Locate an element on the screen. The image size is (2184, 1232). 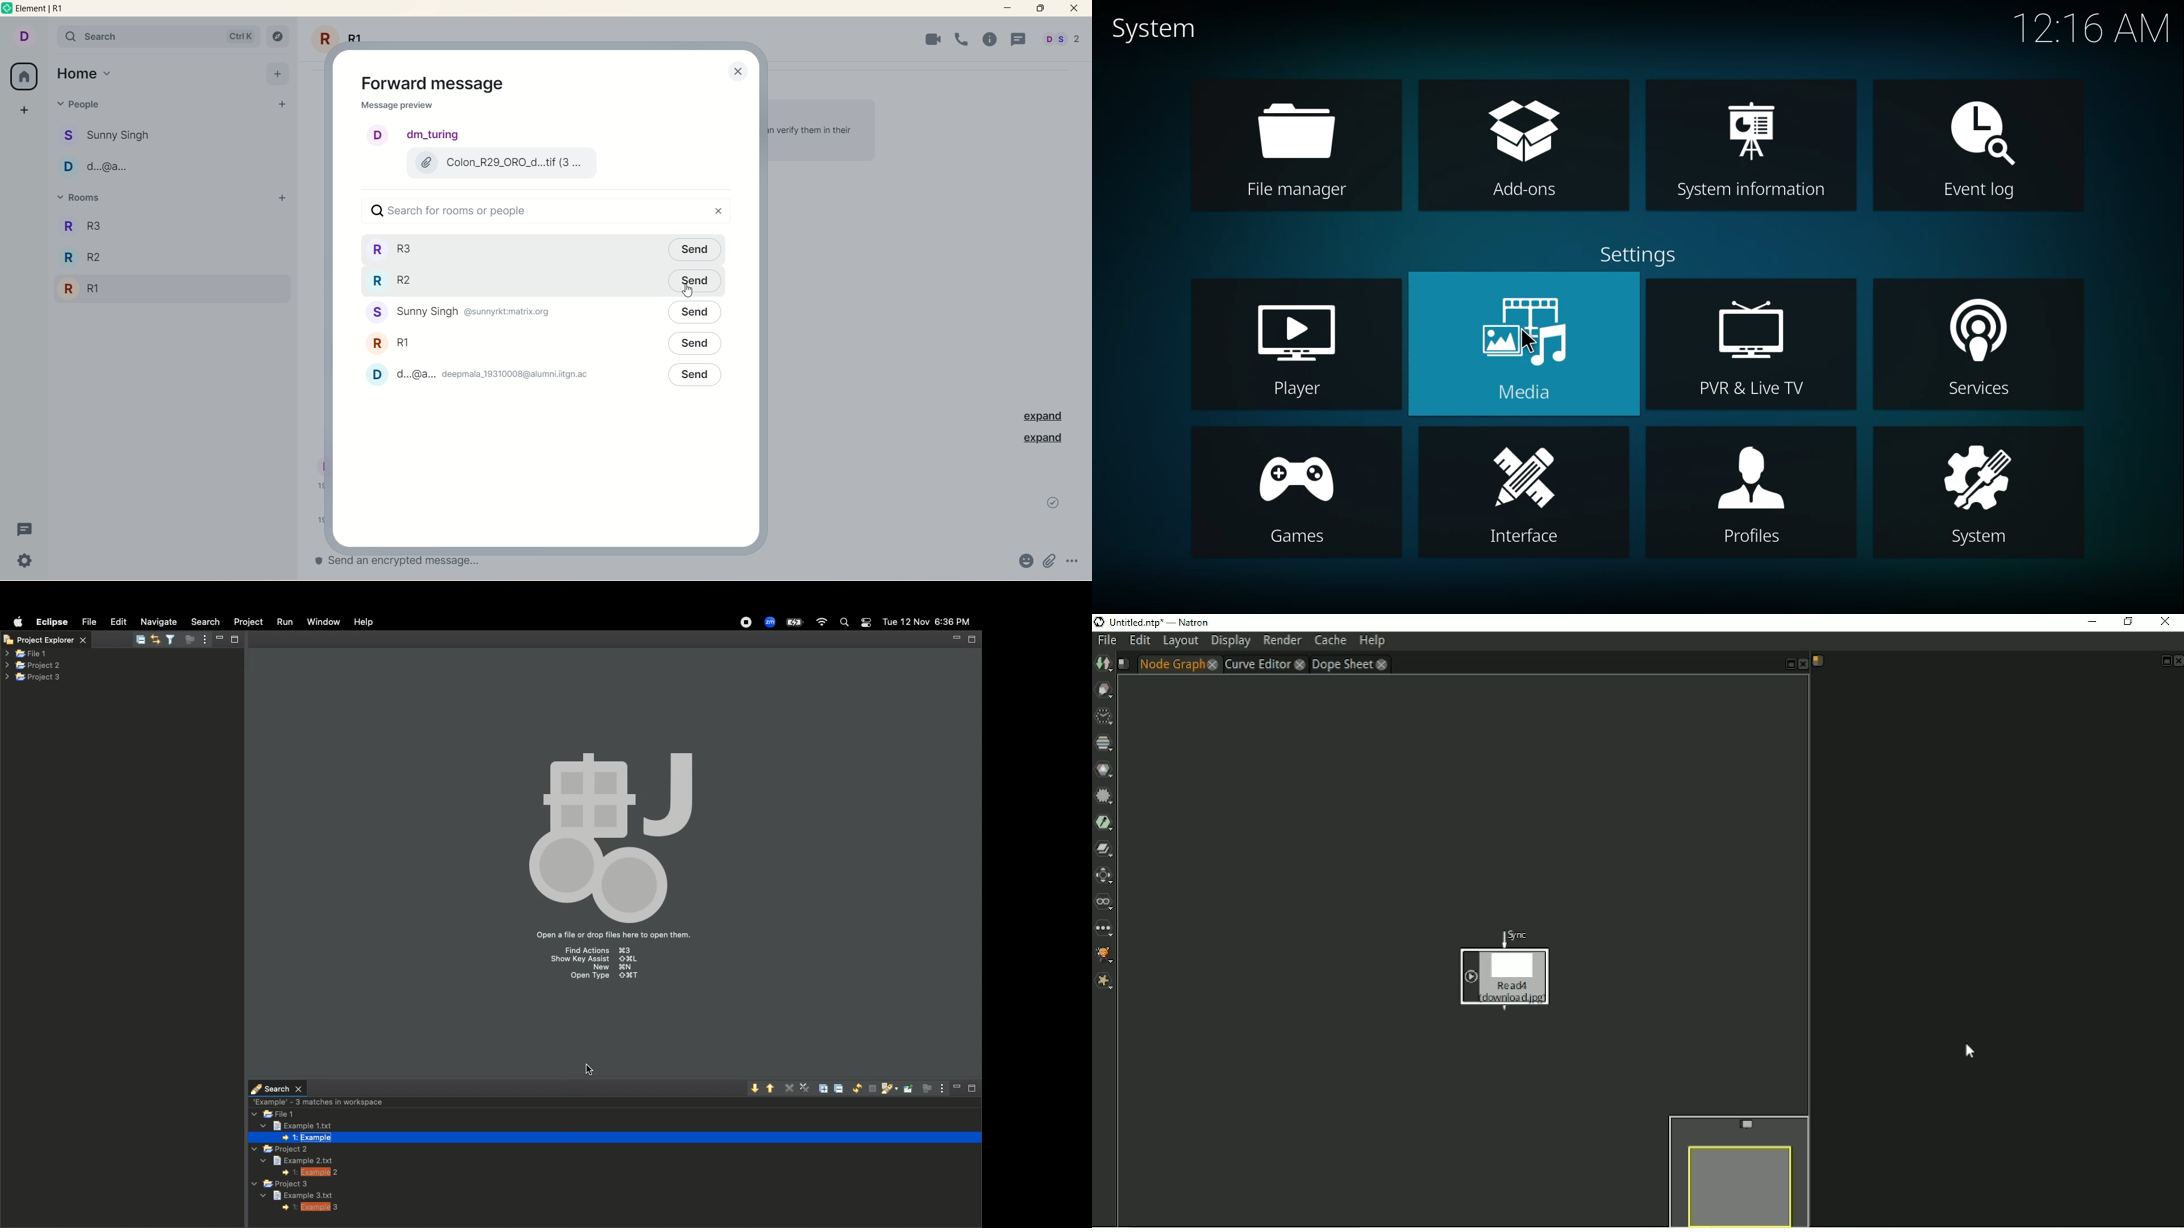
add-ons is located at coordinates (1525, 132).